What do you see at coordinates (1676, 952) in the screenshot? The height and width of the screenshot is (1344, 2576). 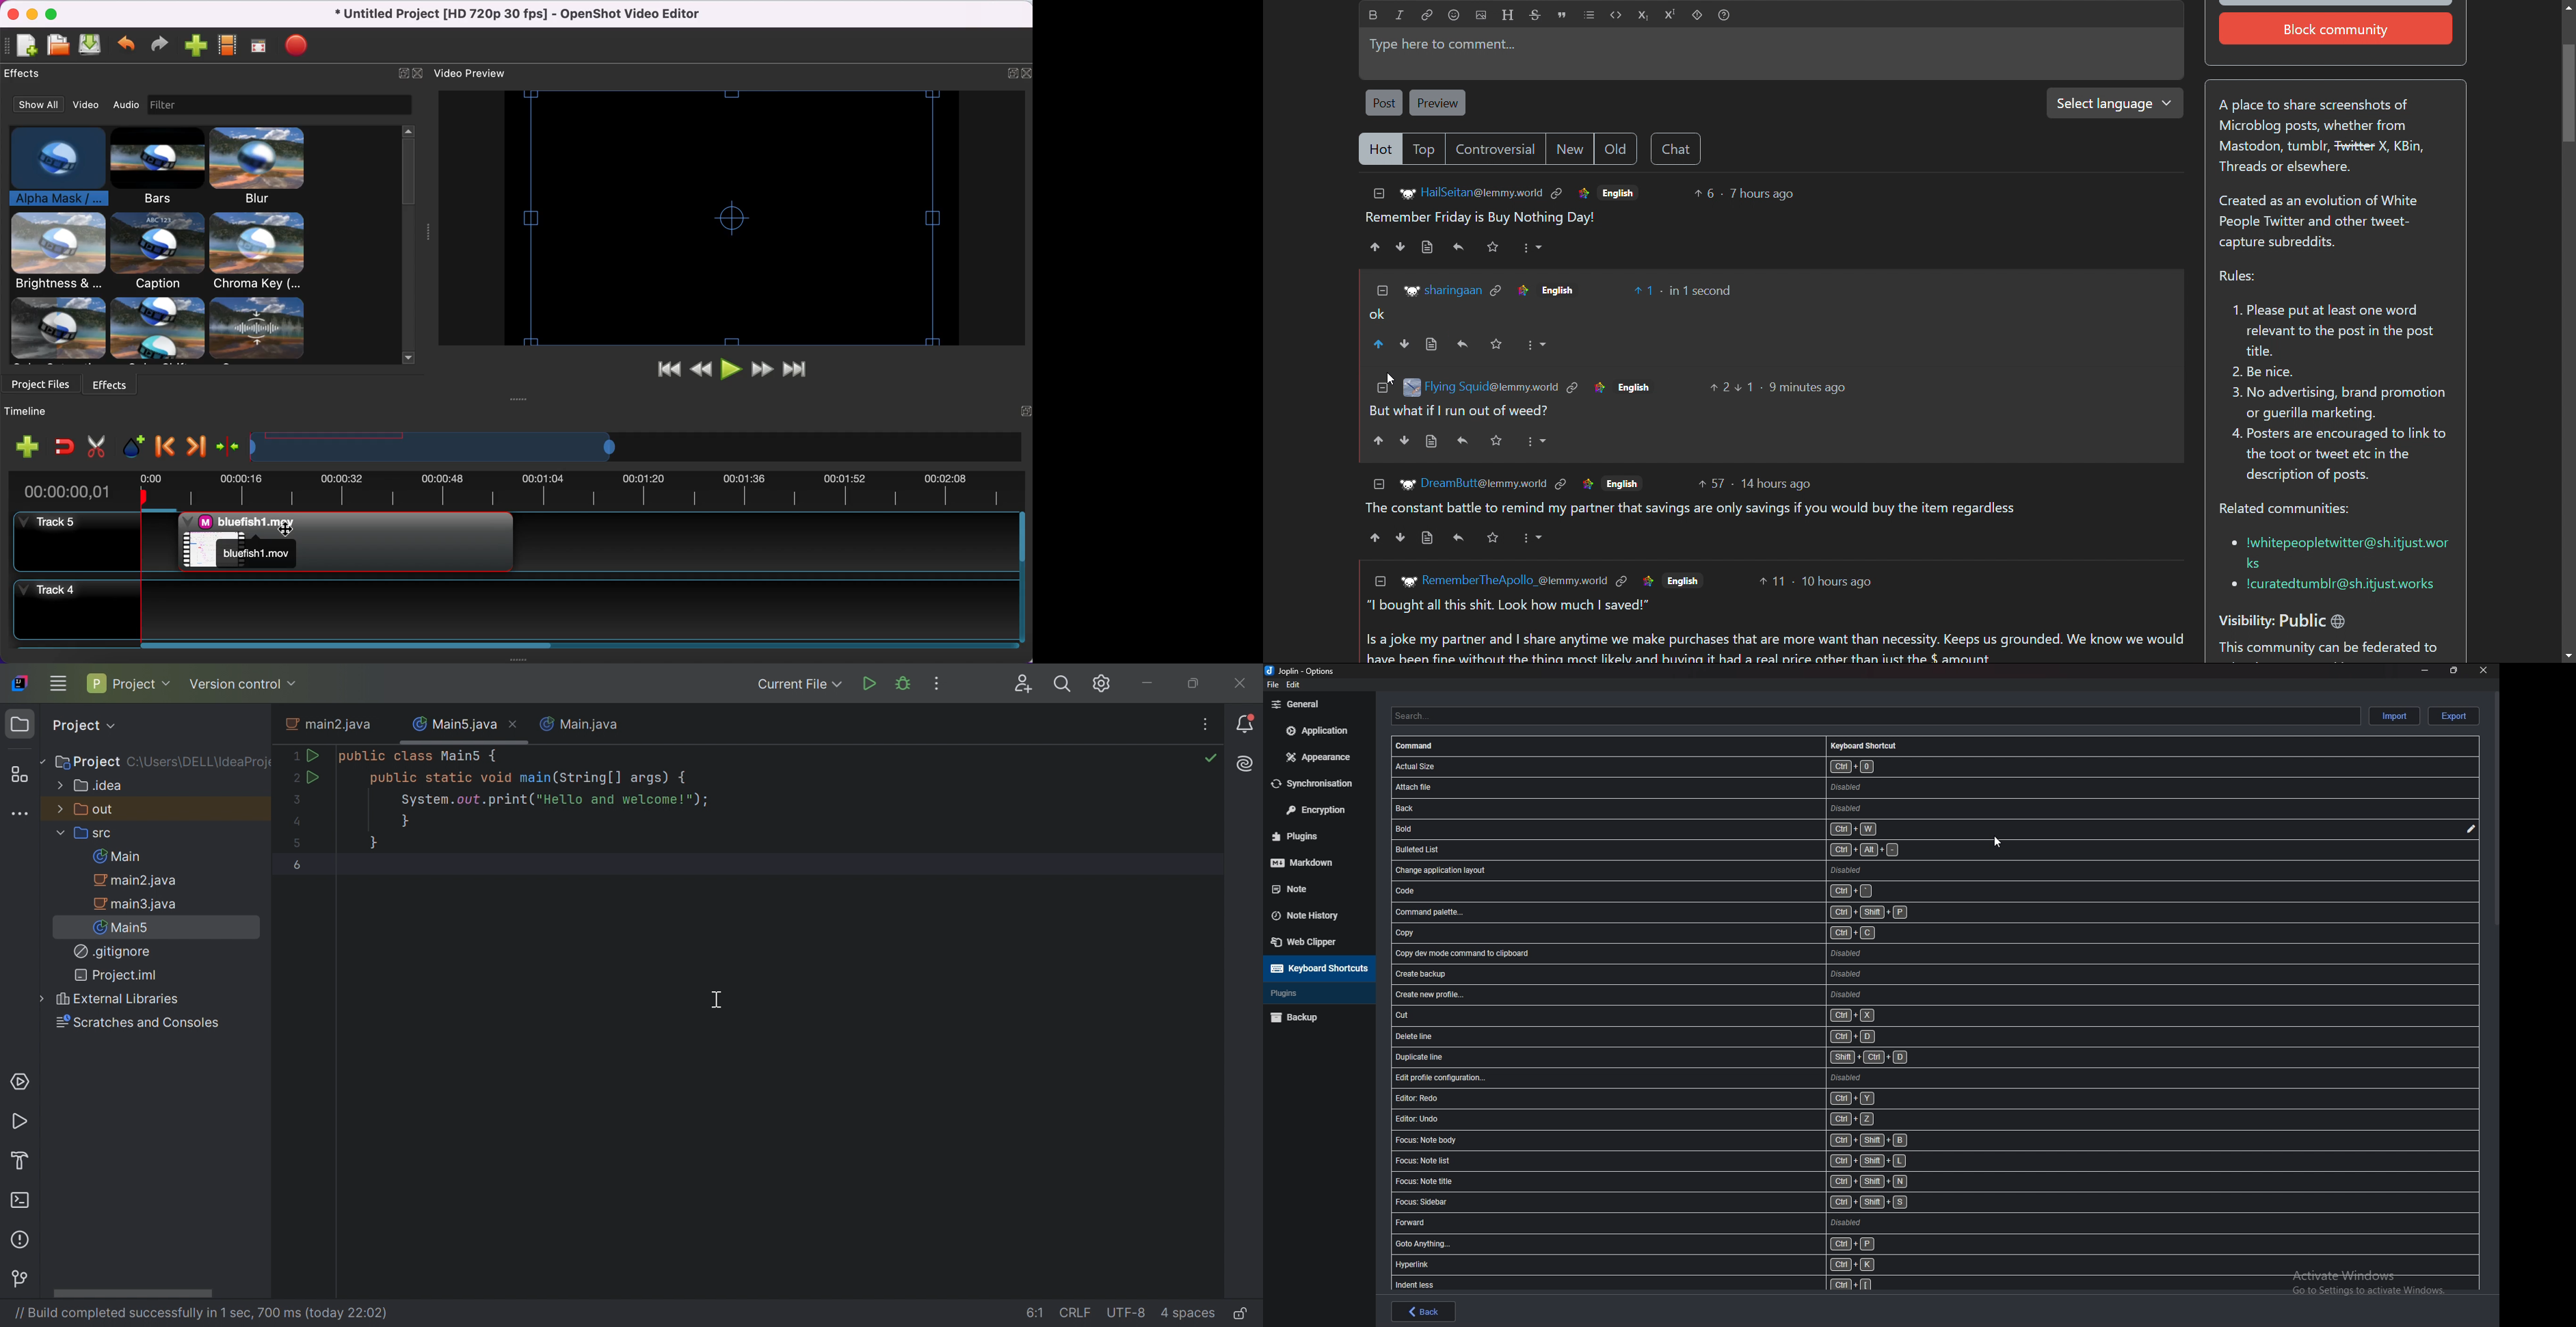 I see `shortcut` at bounding box center [1676, 952].